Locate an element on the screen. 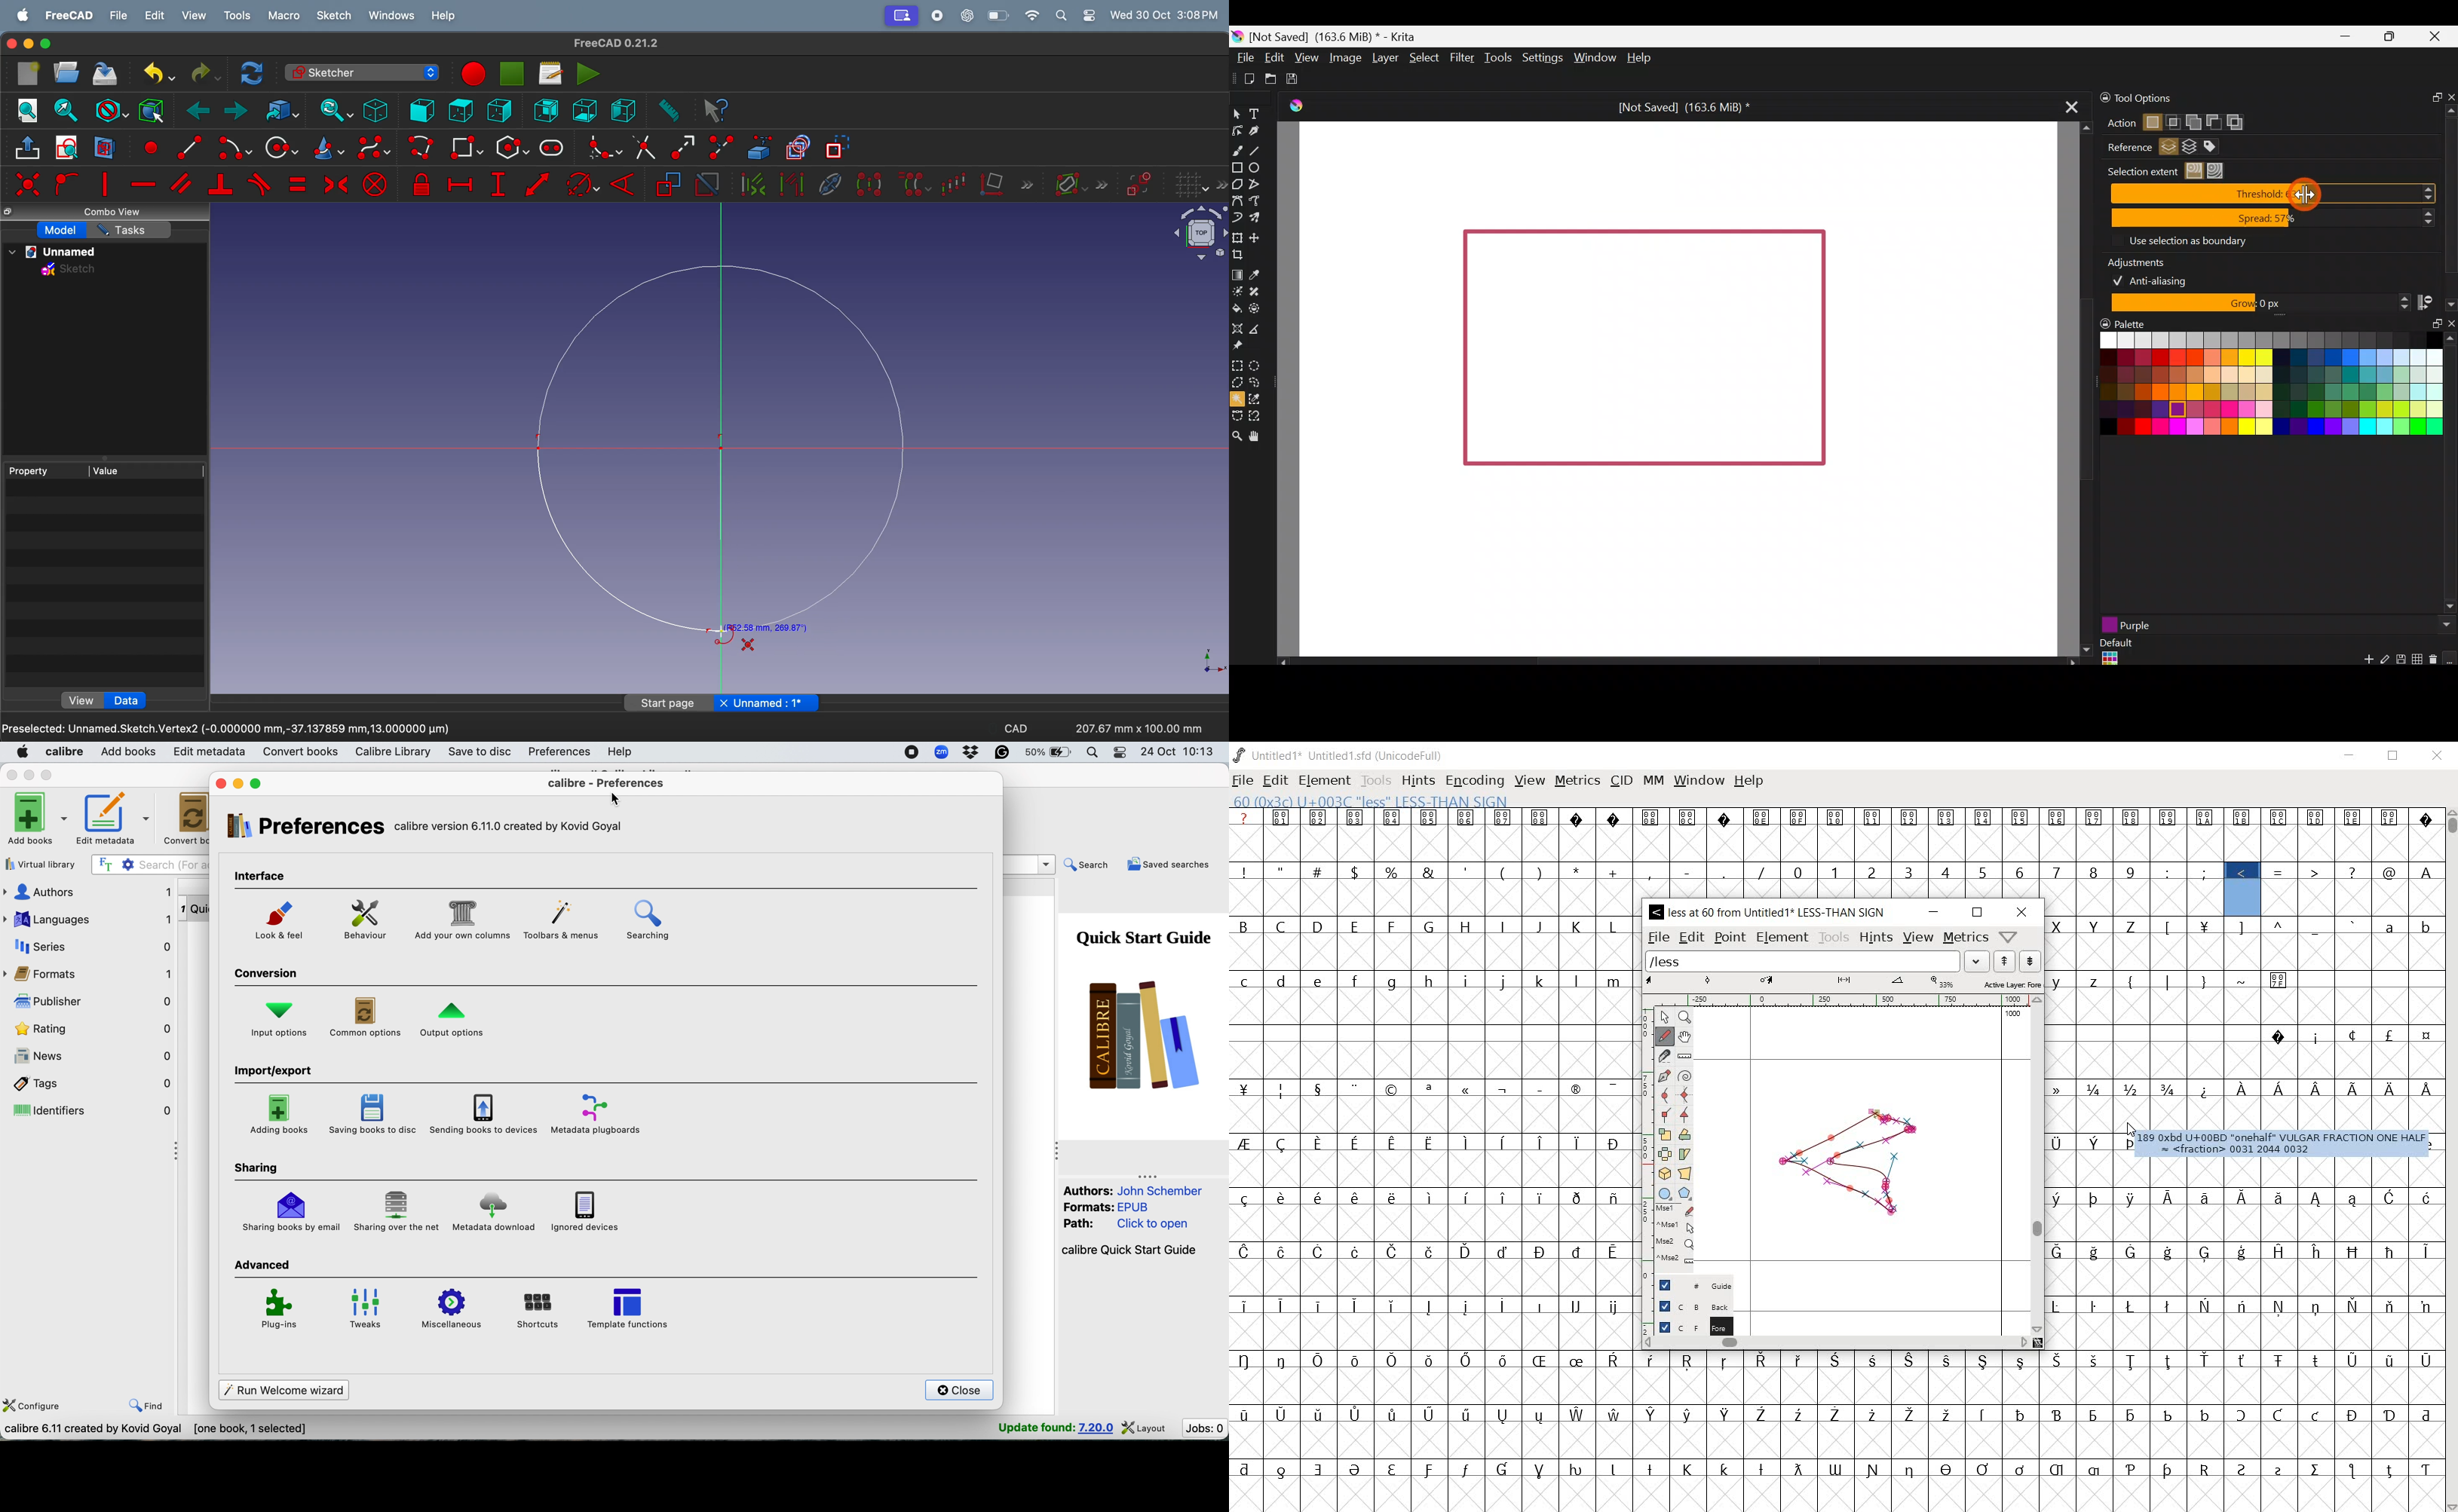 This screenshot has width=2464, height=1512. miscellaneous is located at coordinates (451, 1306).